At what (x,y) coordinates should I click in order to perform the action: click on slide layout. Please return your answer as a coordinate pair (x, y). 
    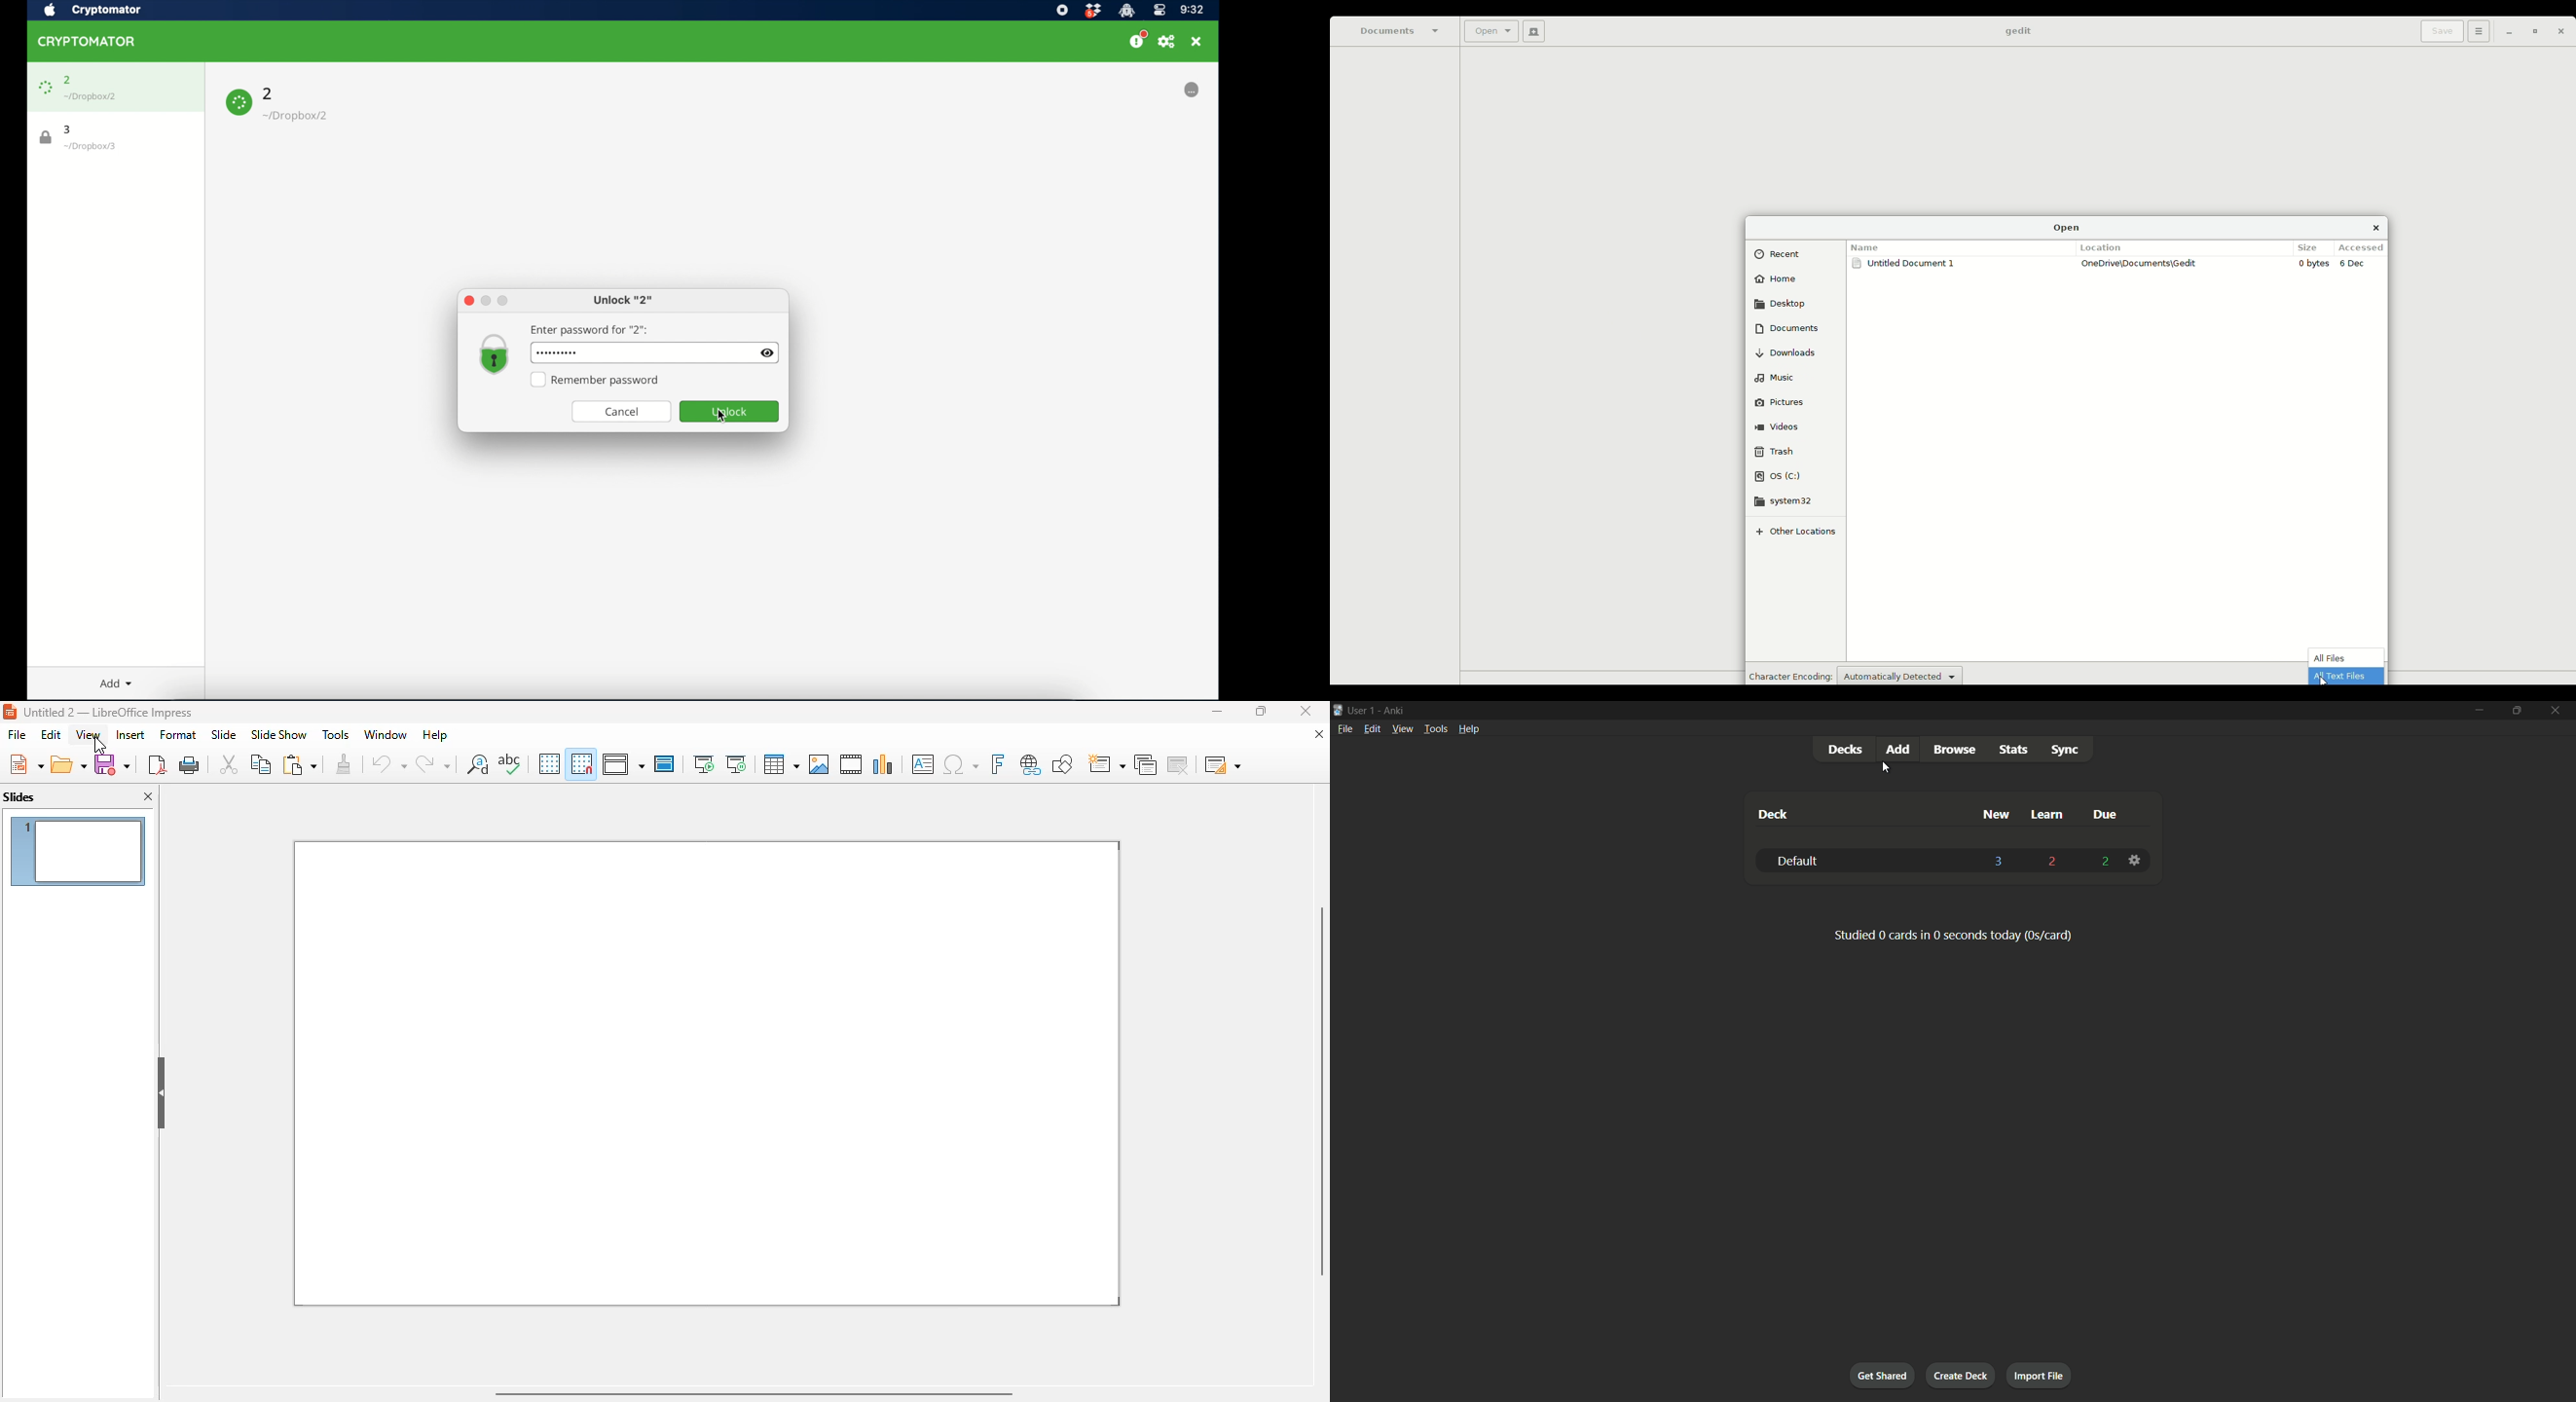
    Looking at the image, I should click on (1223, 763).